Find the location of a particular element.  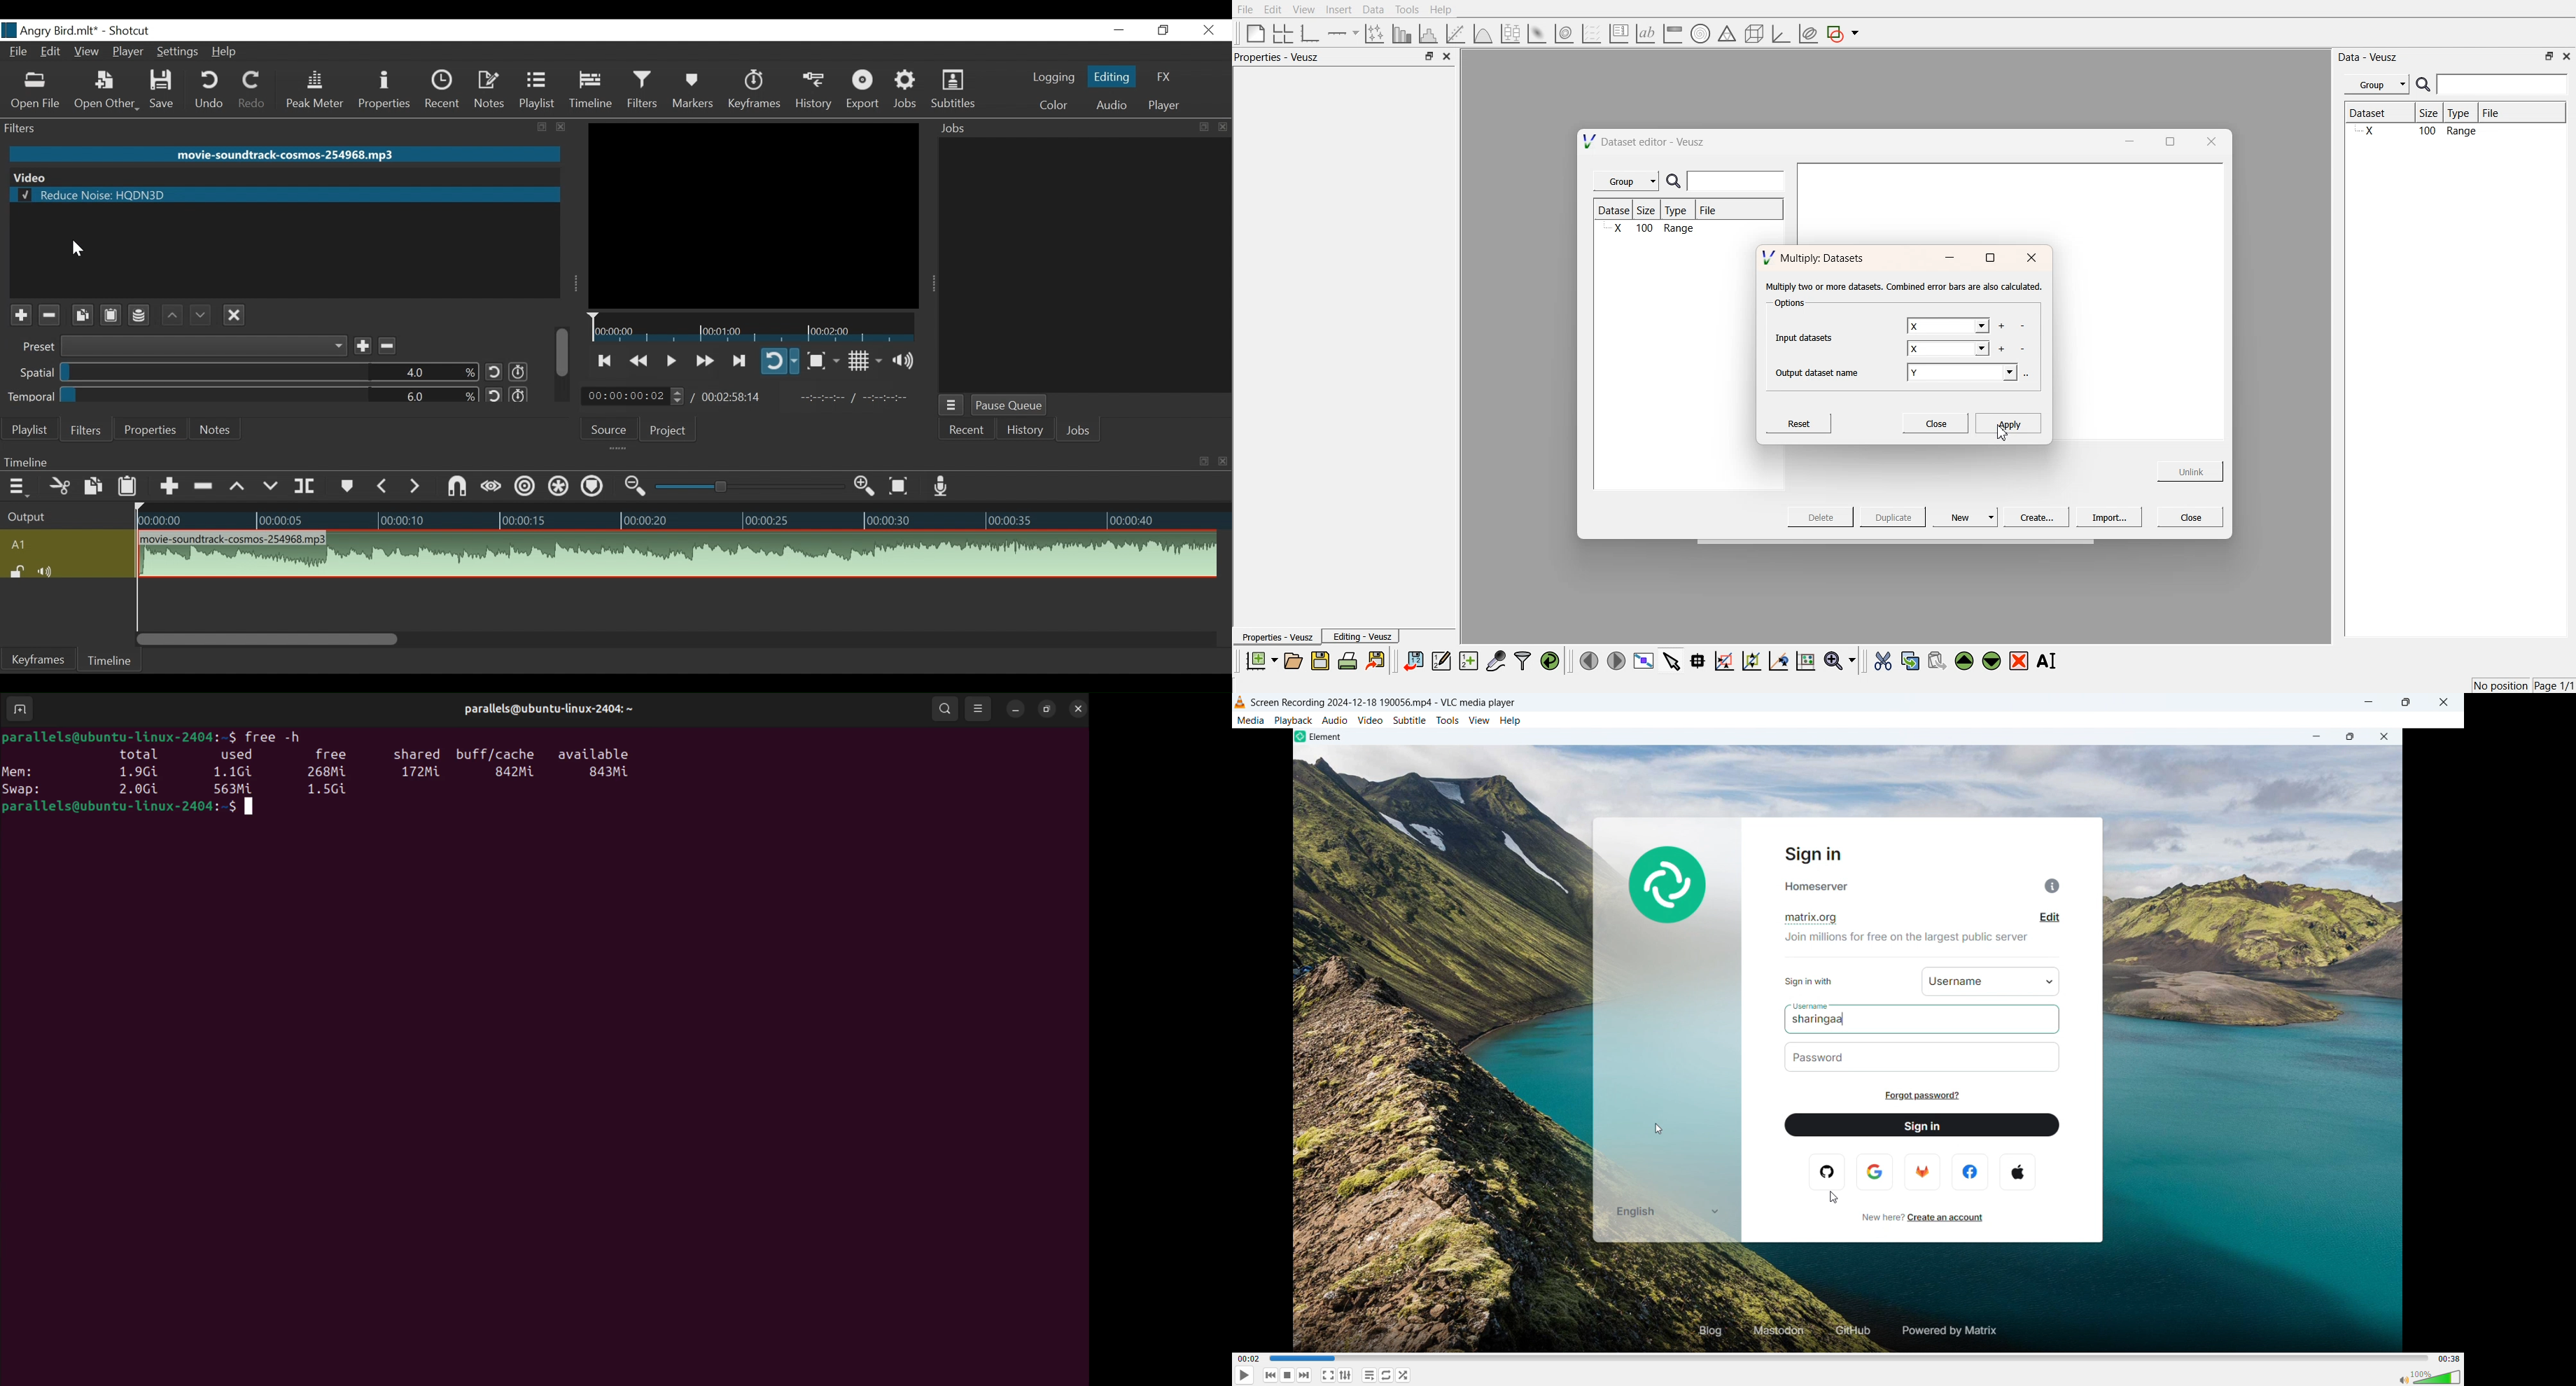

Play quickly backward is located at coordinates (638, 359).